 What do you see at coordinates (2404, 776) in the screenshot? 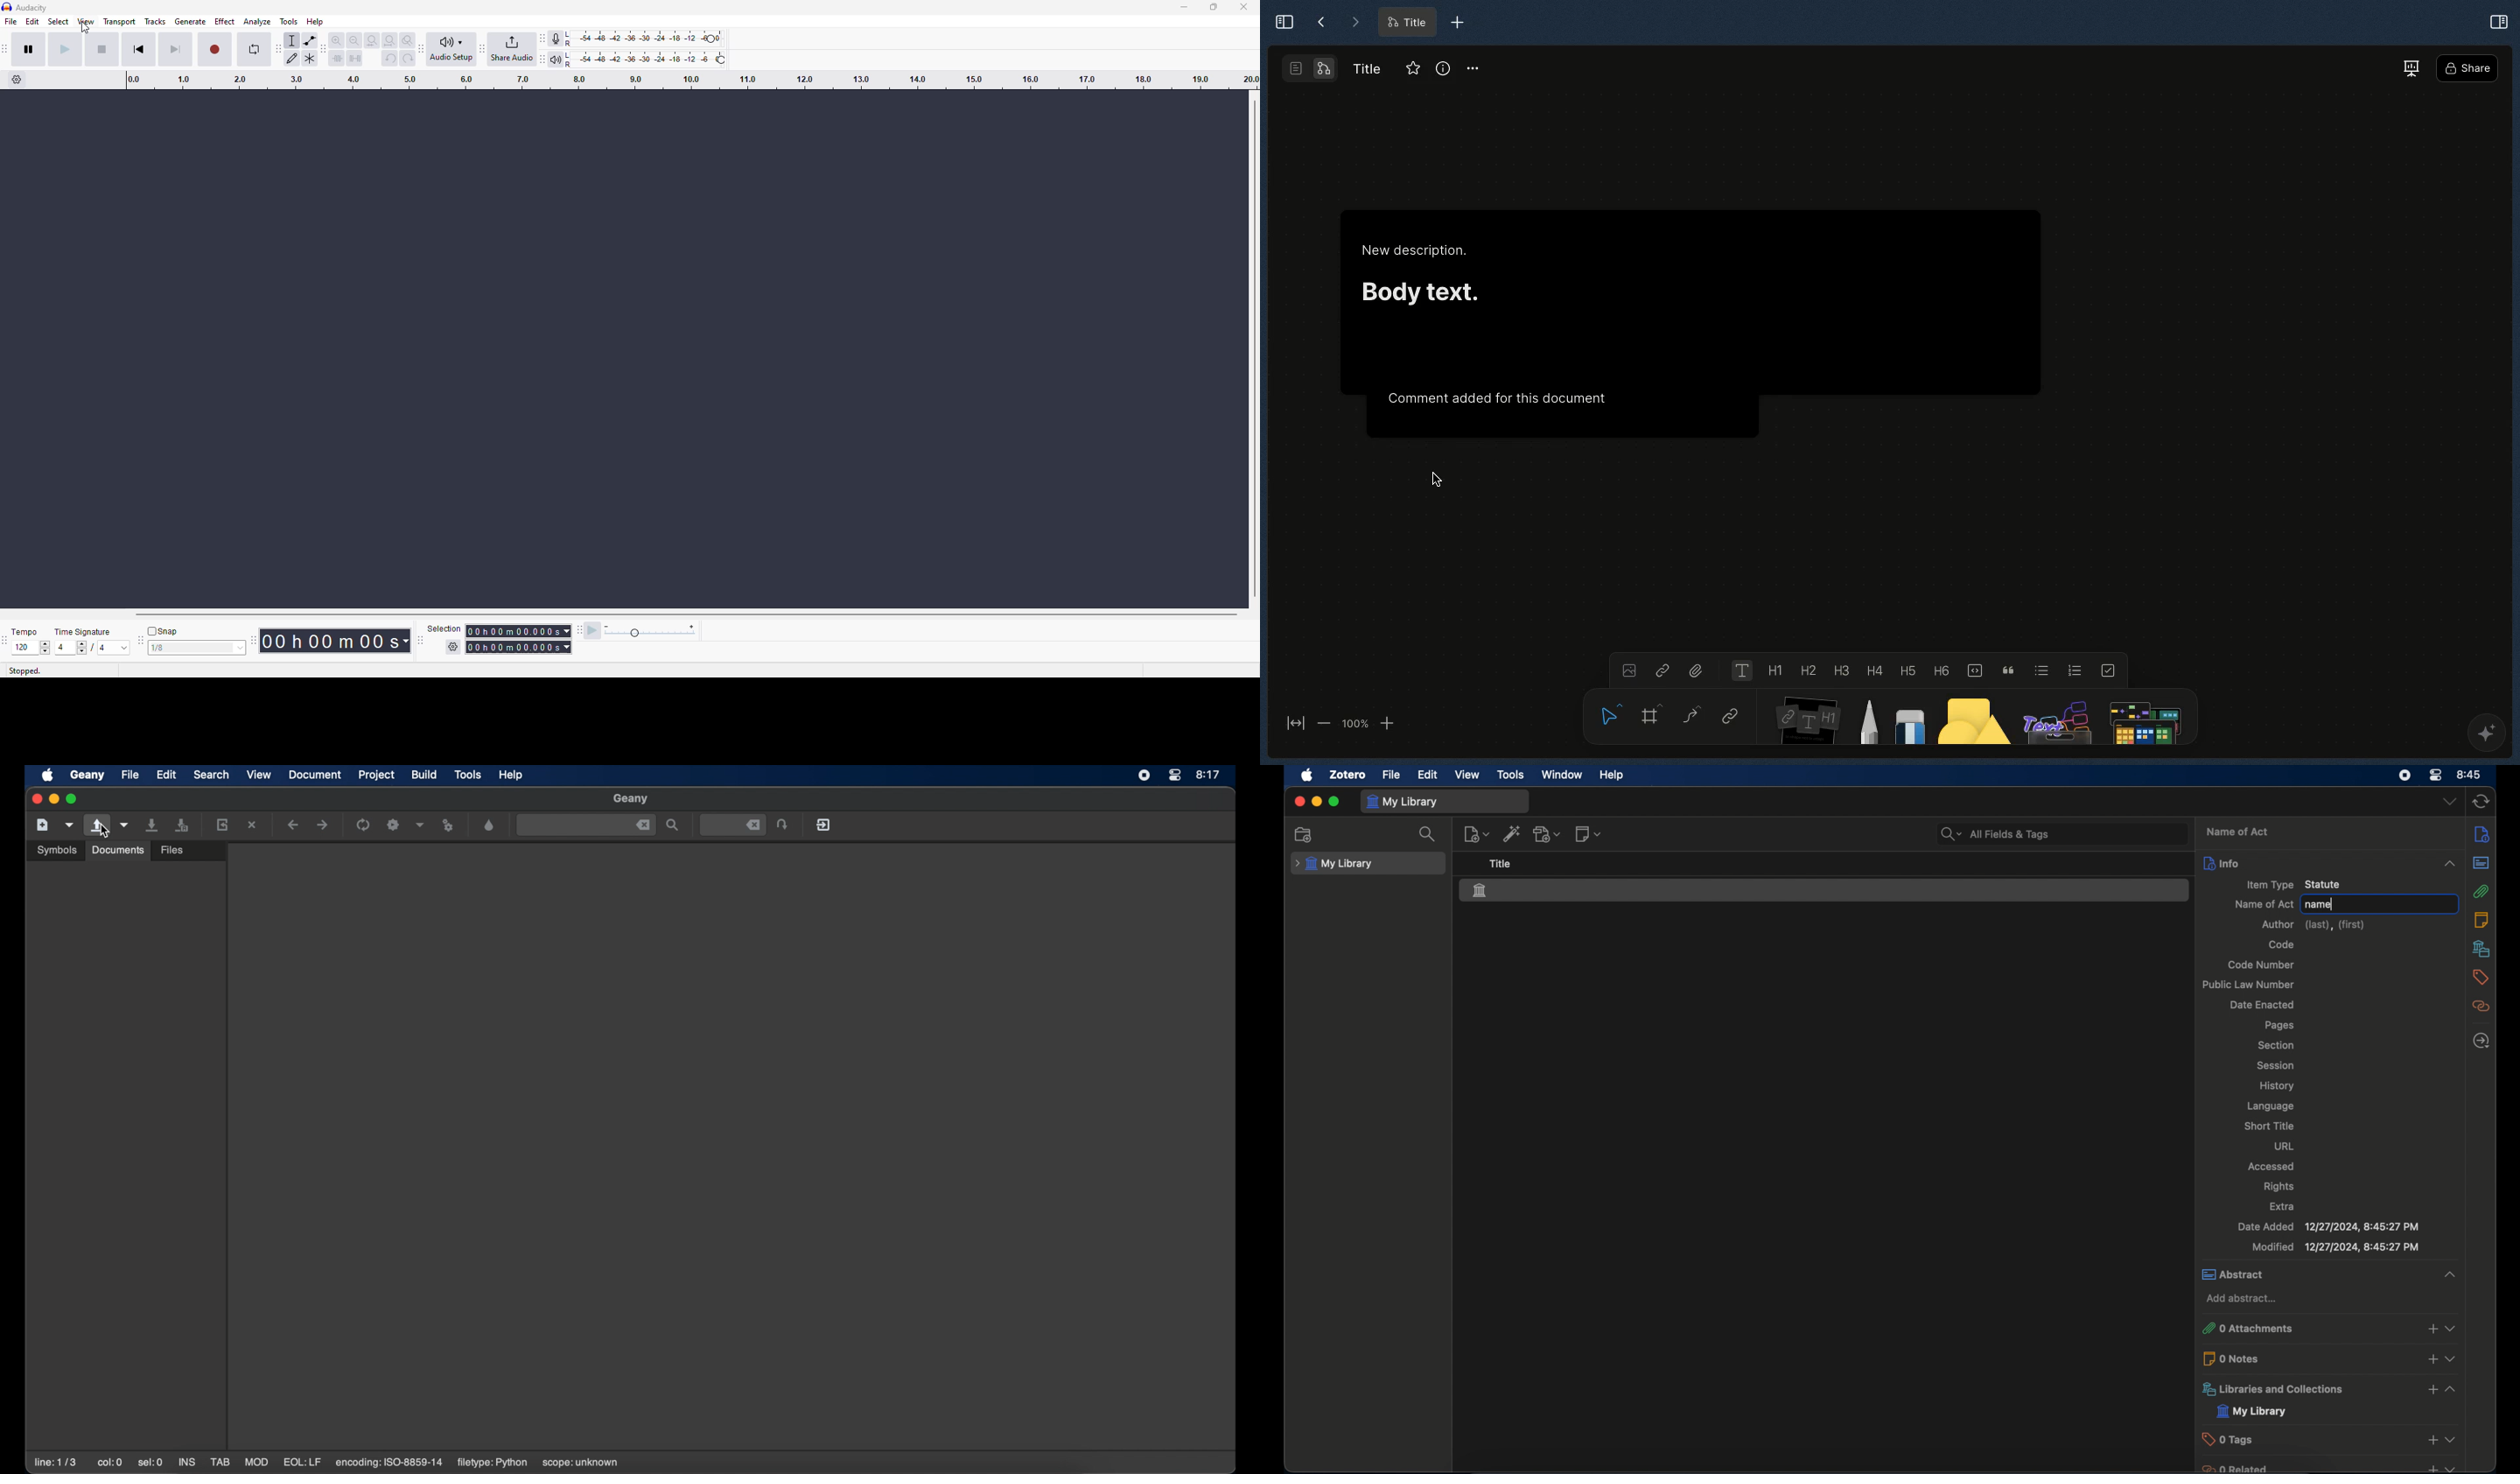
I see `control center` at bounding box center [2404, 776].